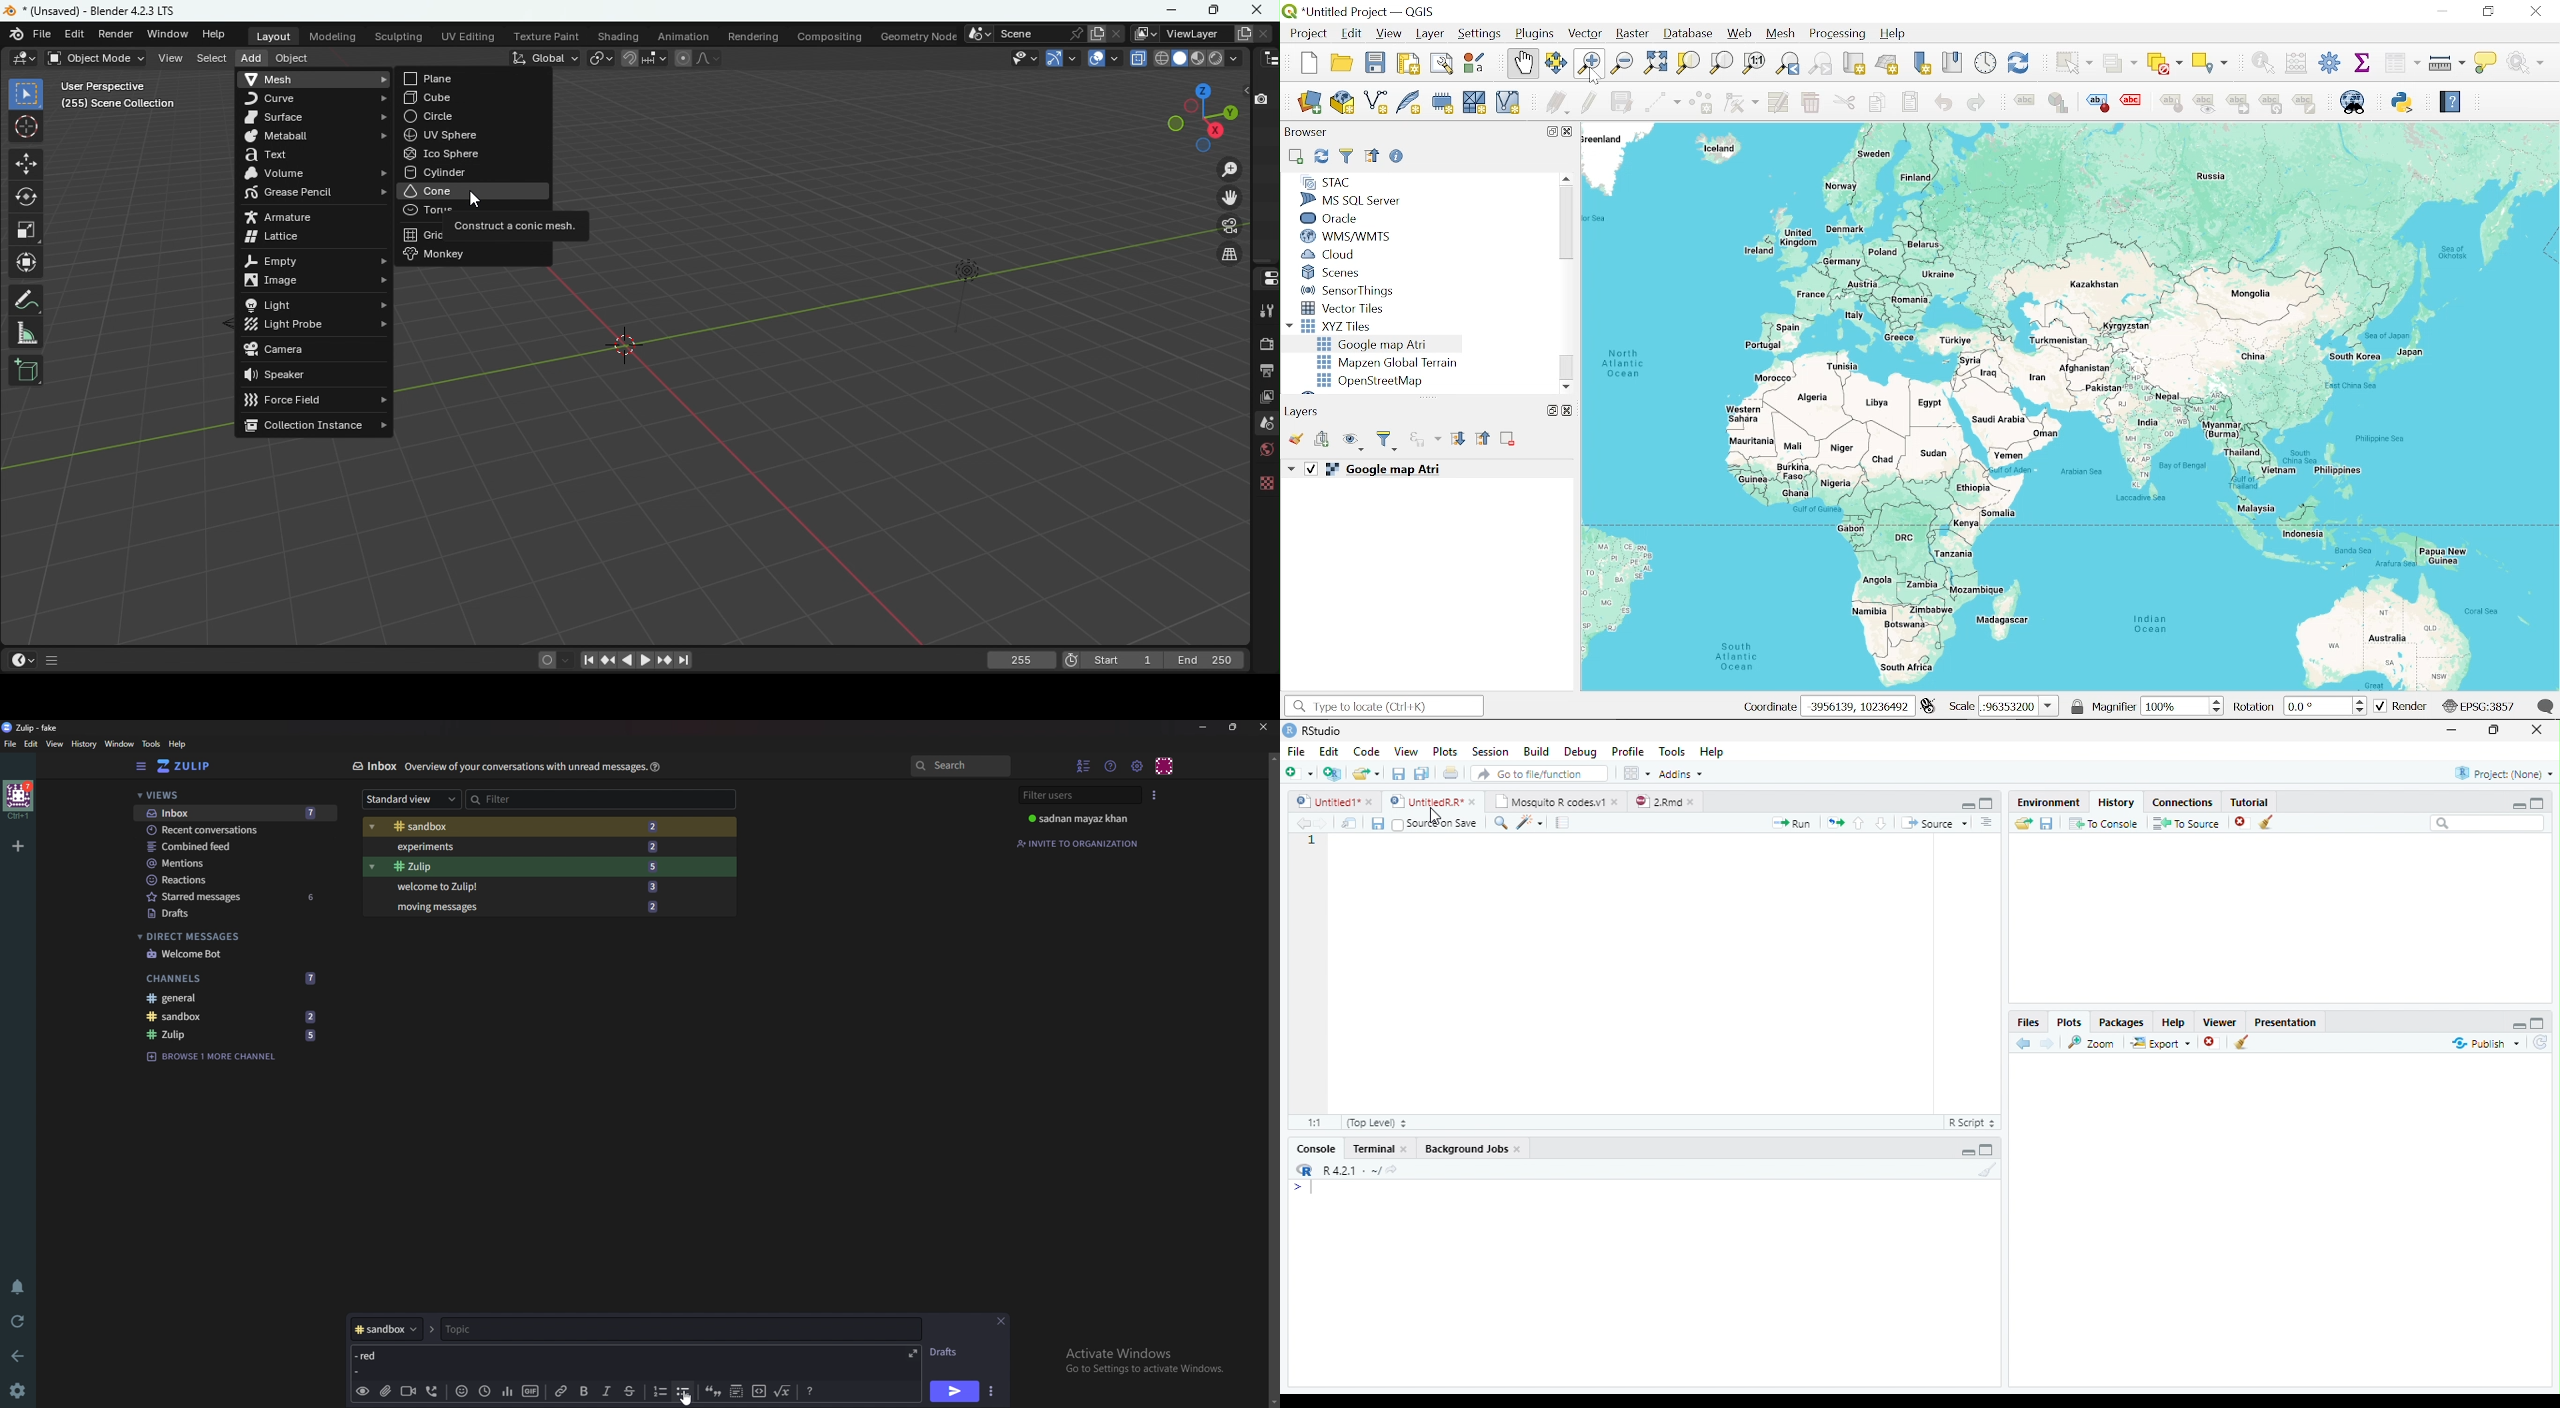  Describe the element at coordinates (320, 350) in the screenshot. I see `Camera` at that location.